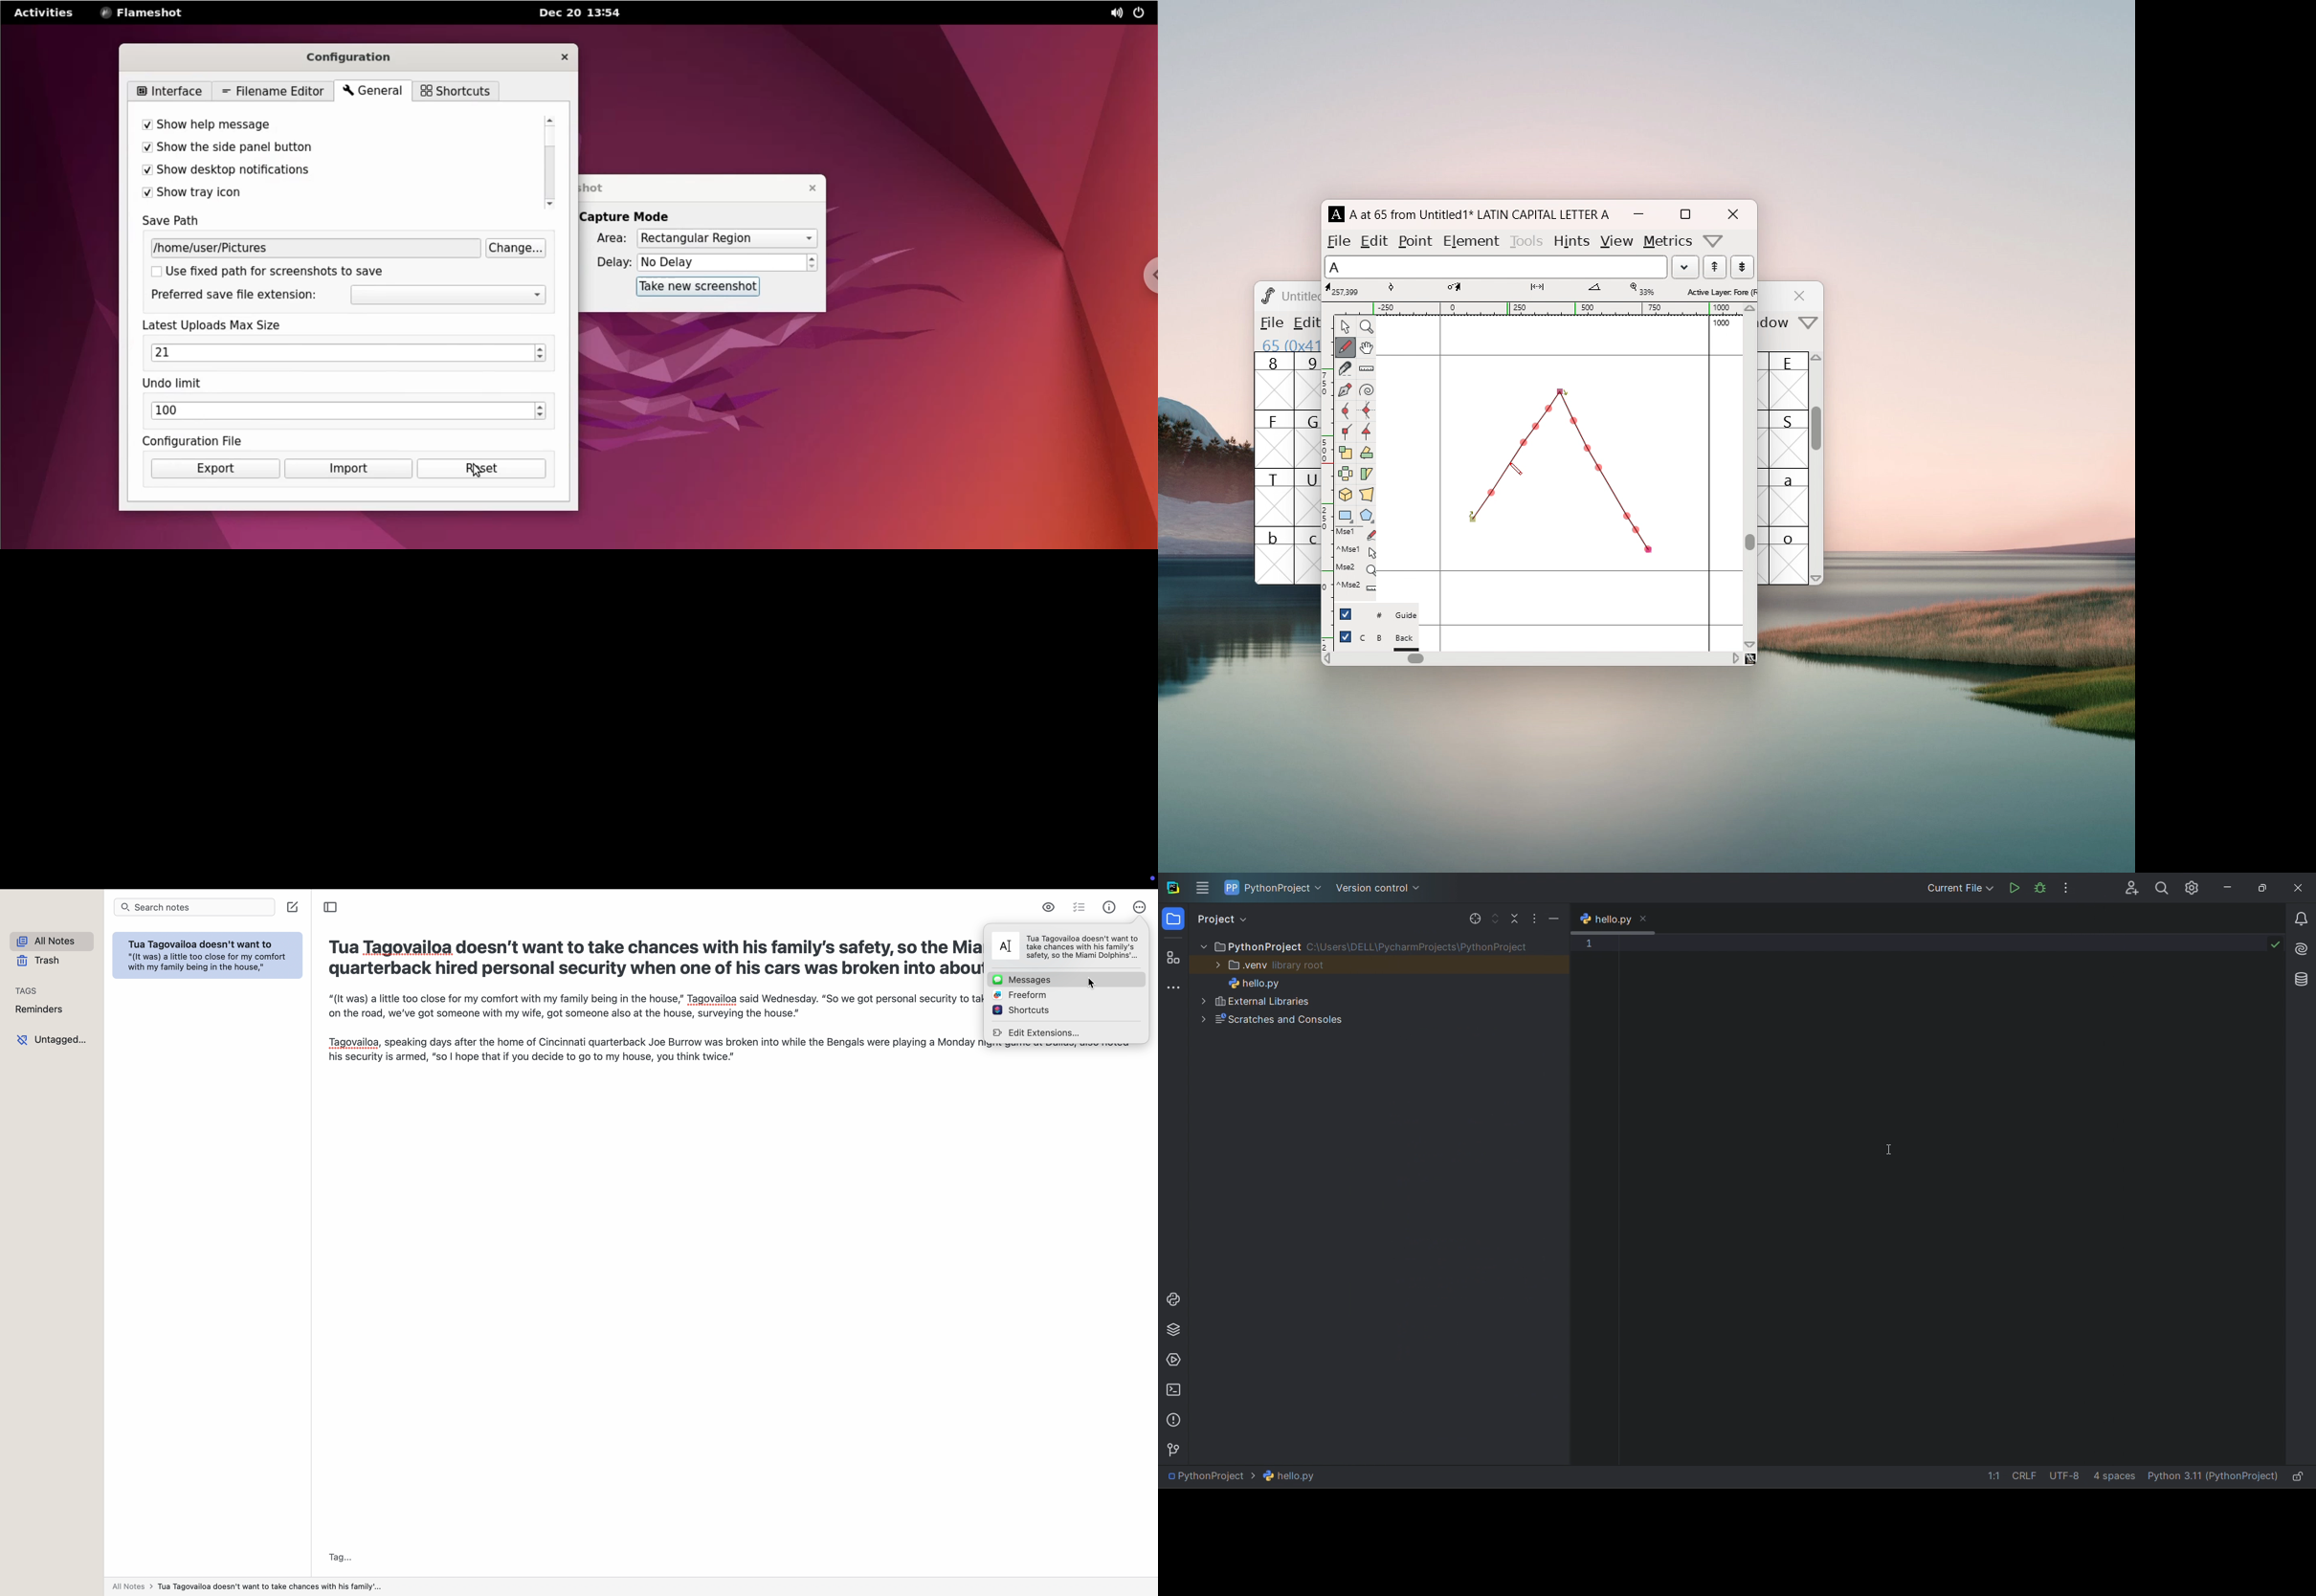 The image size is (2324, 1596). Describe the element at coordinates (51, 1039) in the screenshot. I see `untagged` at that location.